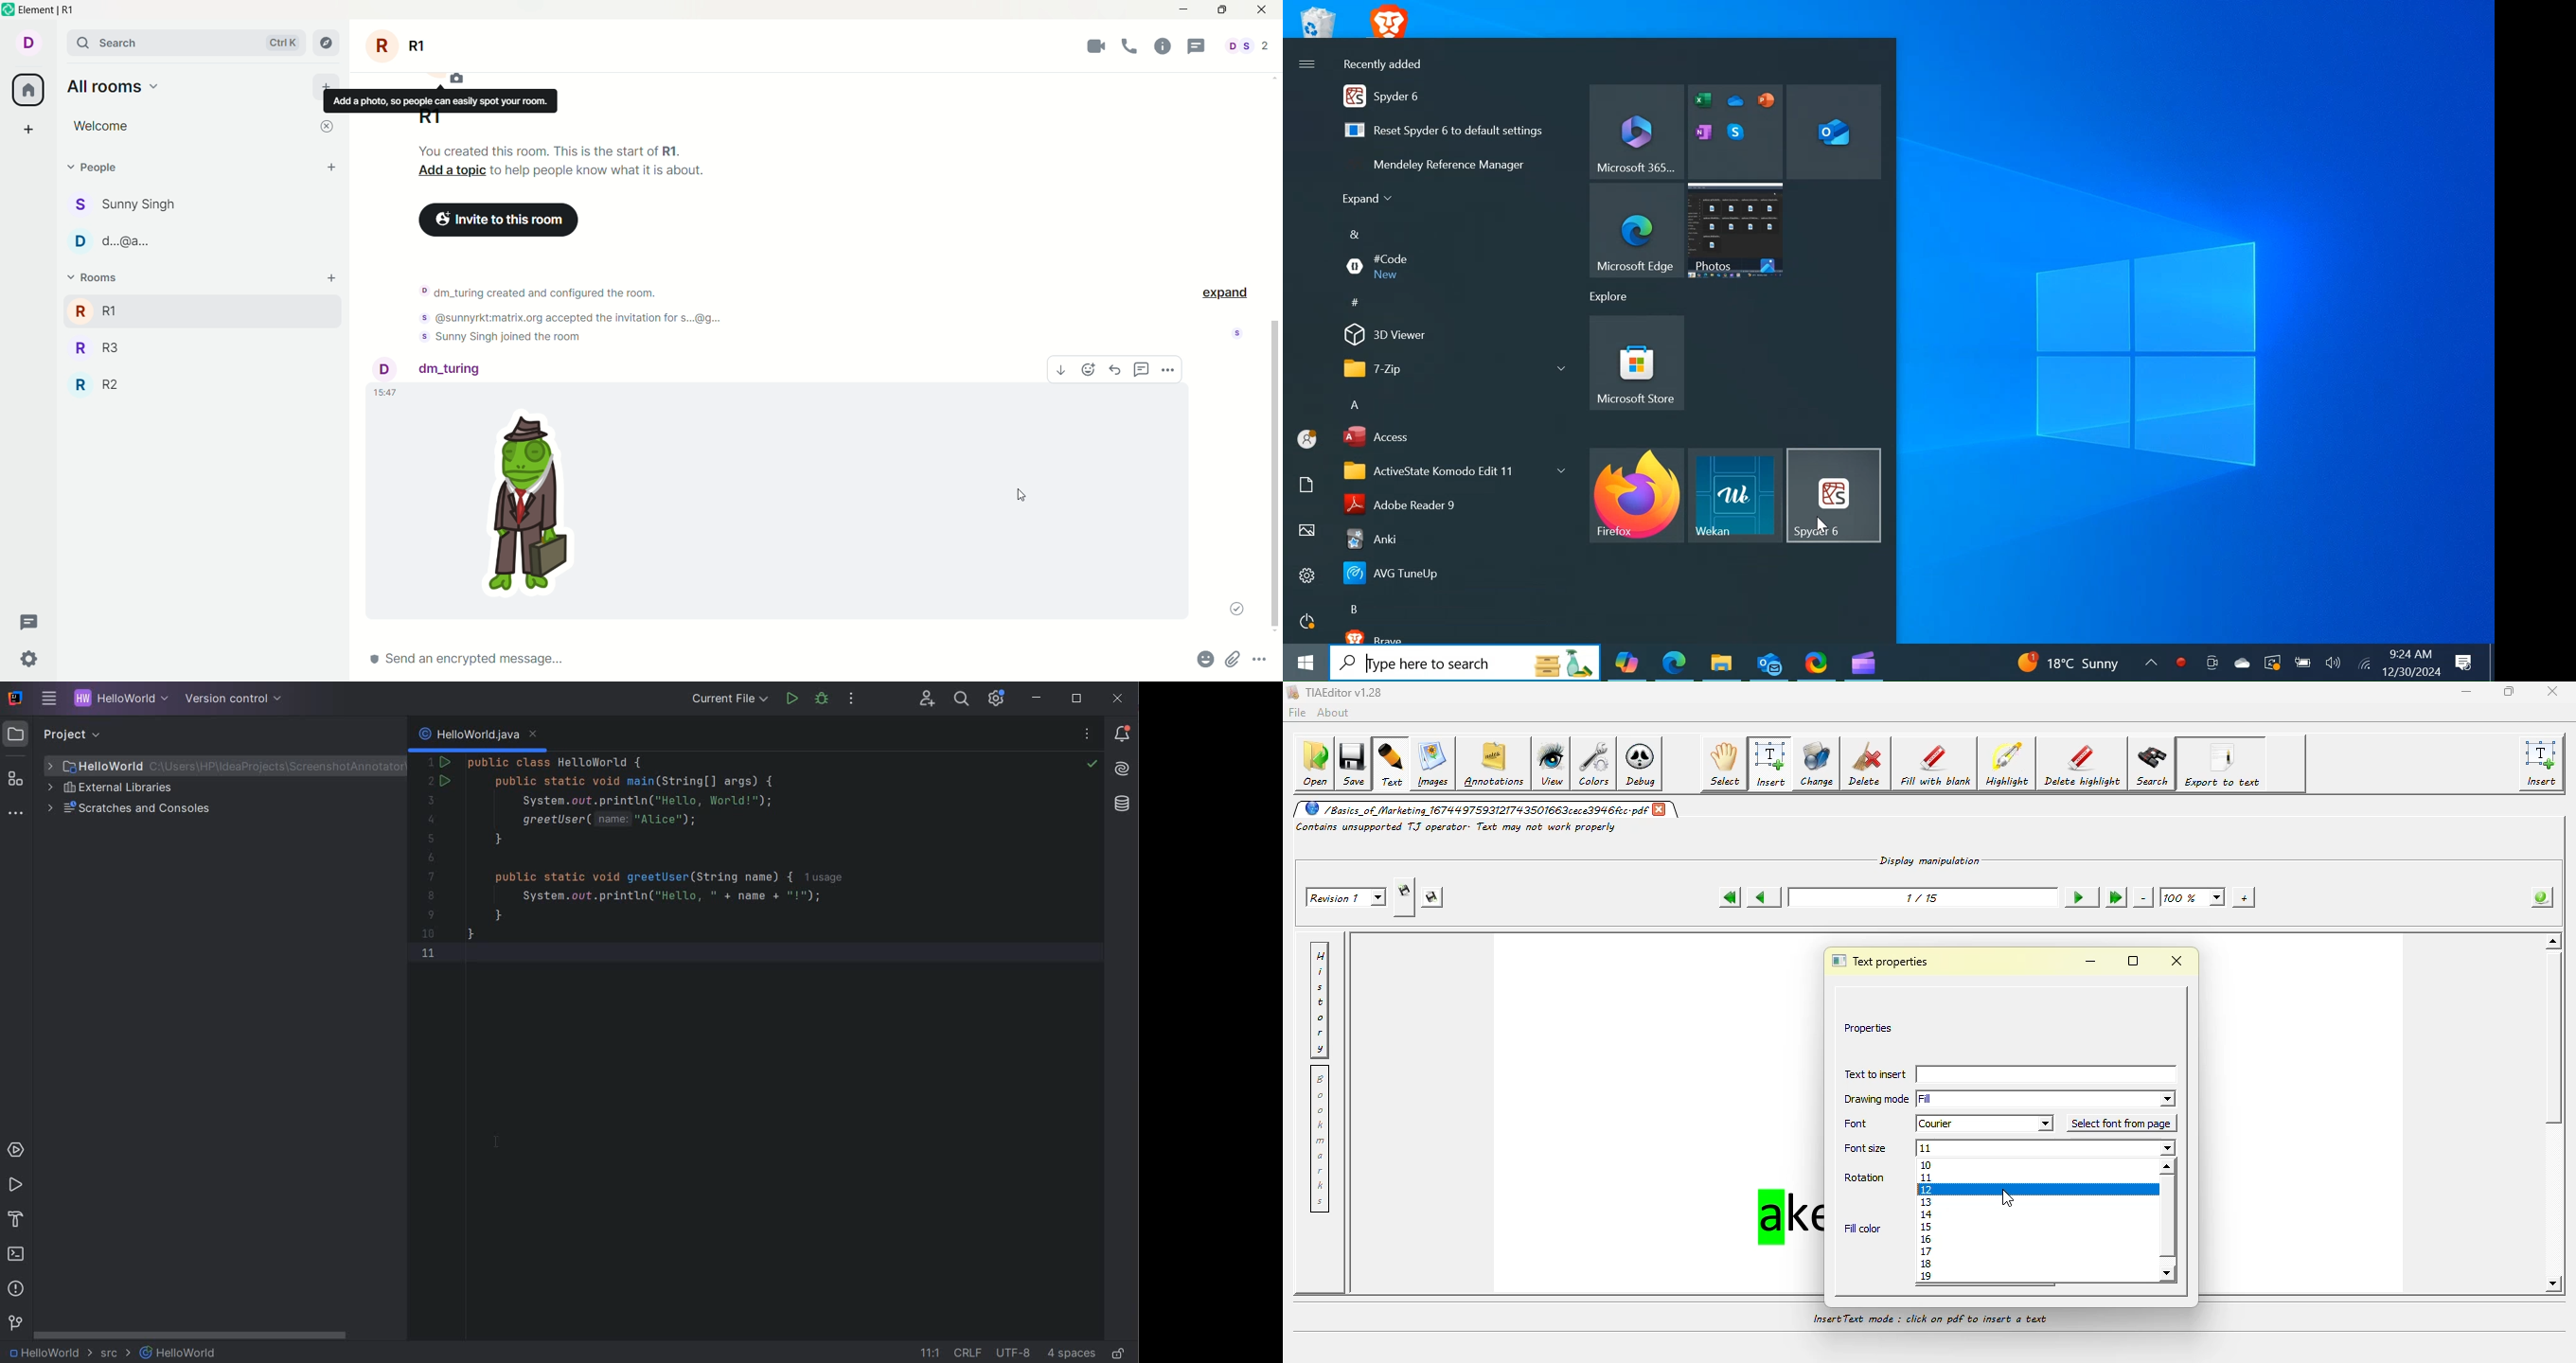 Image resolution: width=2576 pixels, height=1372 pixels. Describe the element at coordinates (1262, 10) in the screenshot. I see `close` at that location.